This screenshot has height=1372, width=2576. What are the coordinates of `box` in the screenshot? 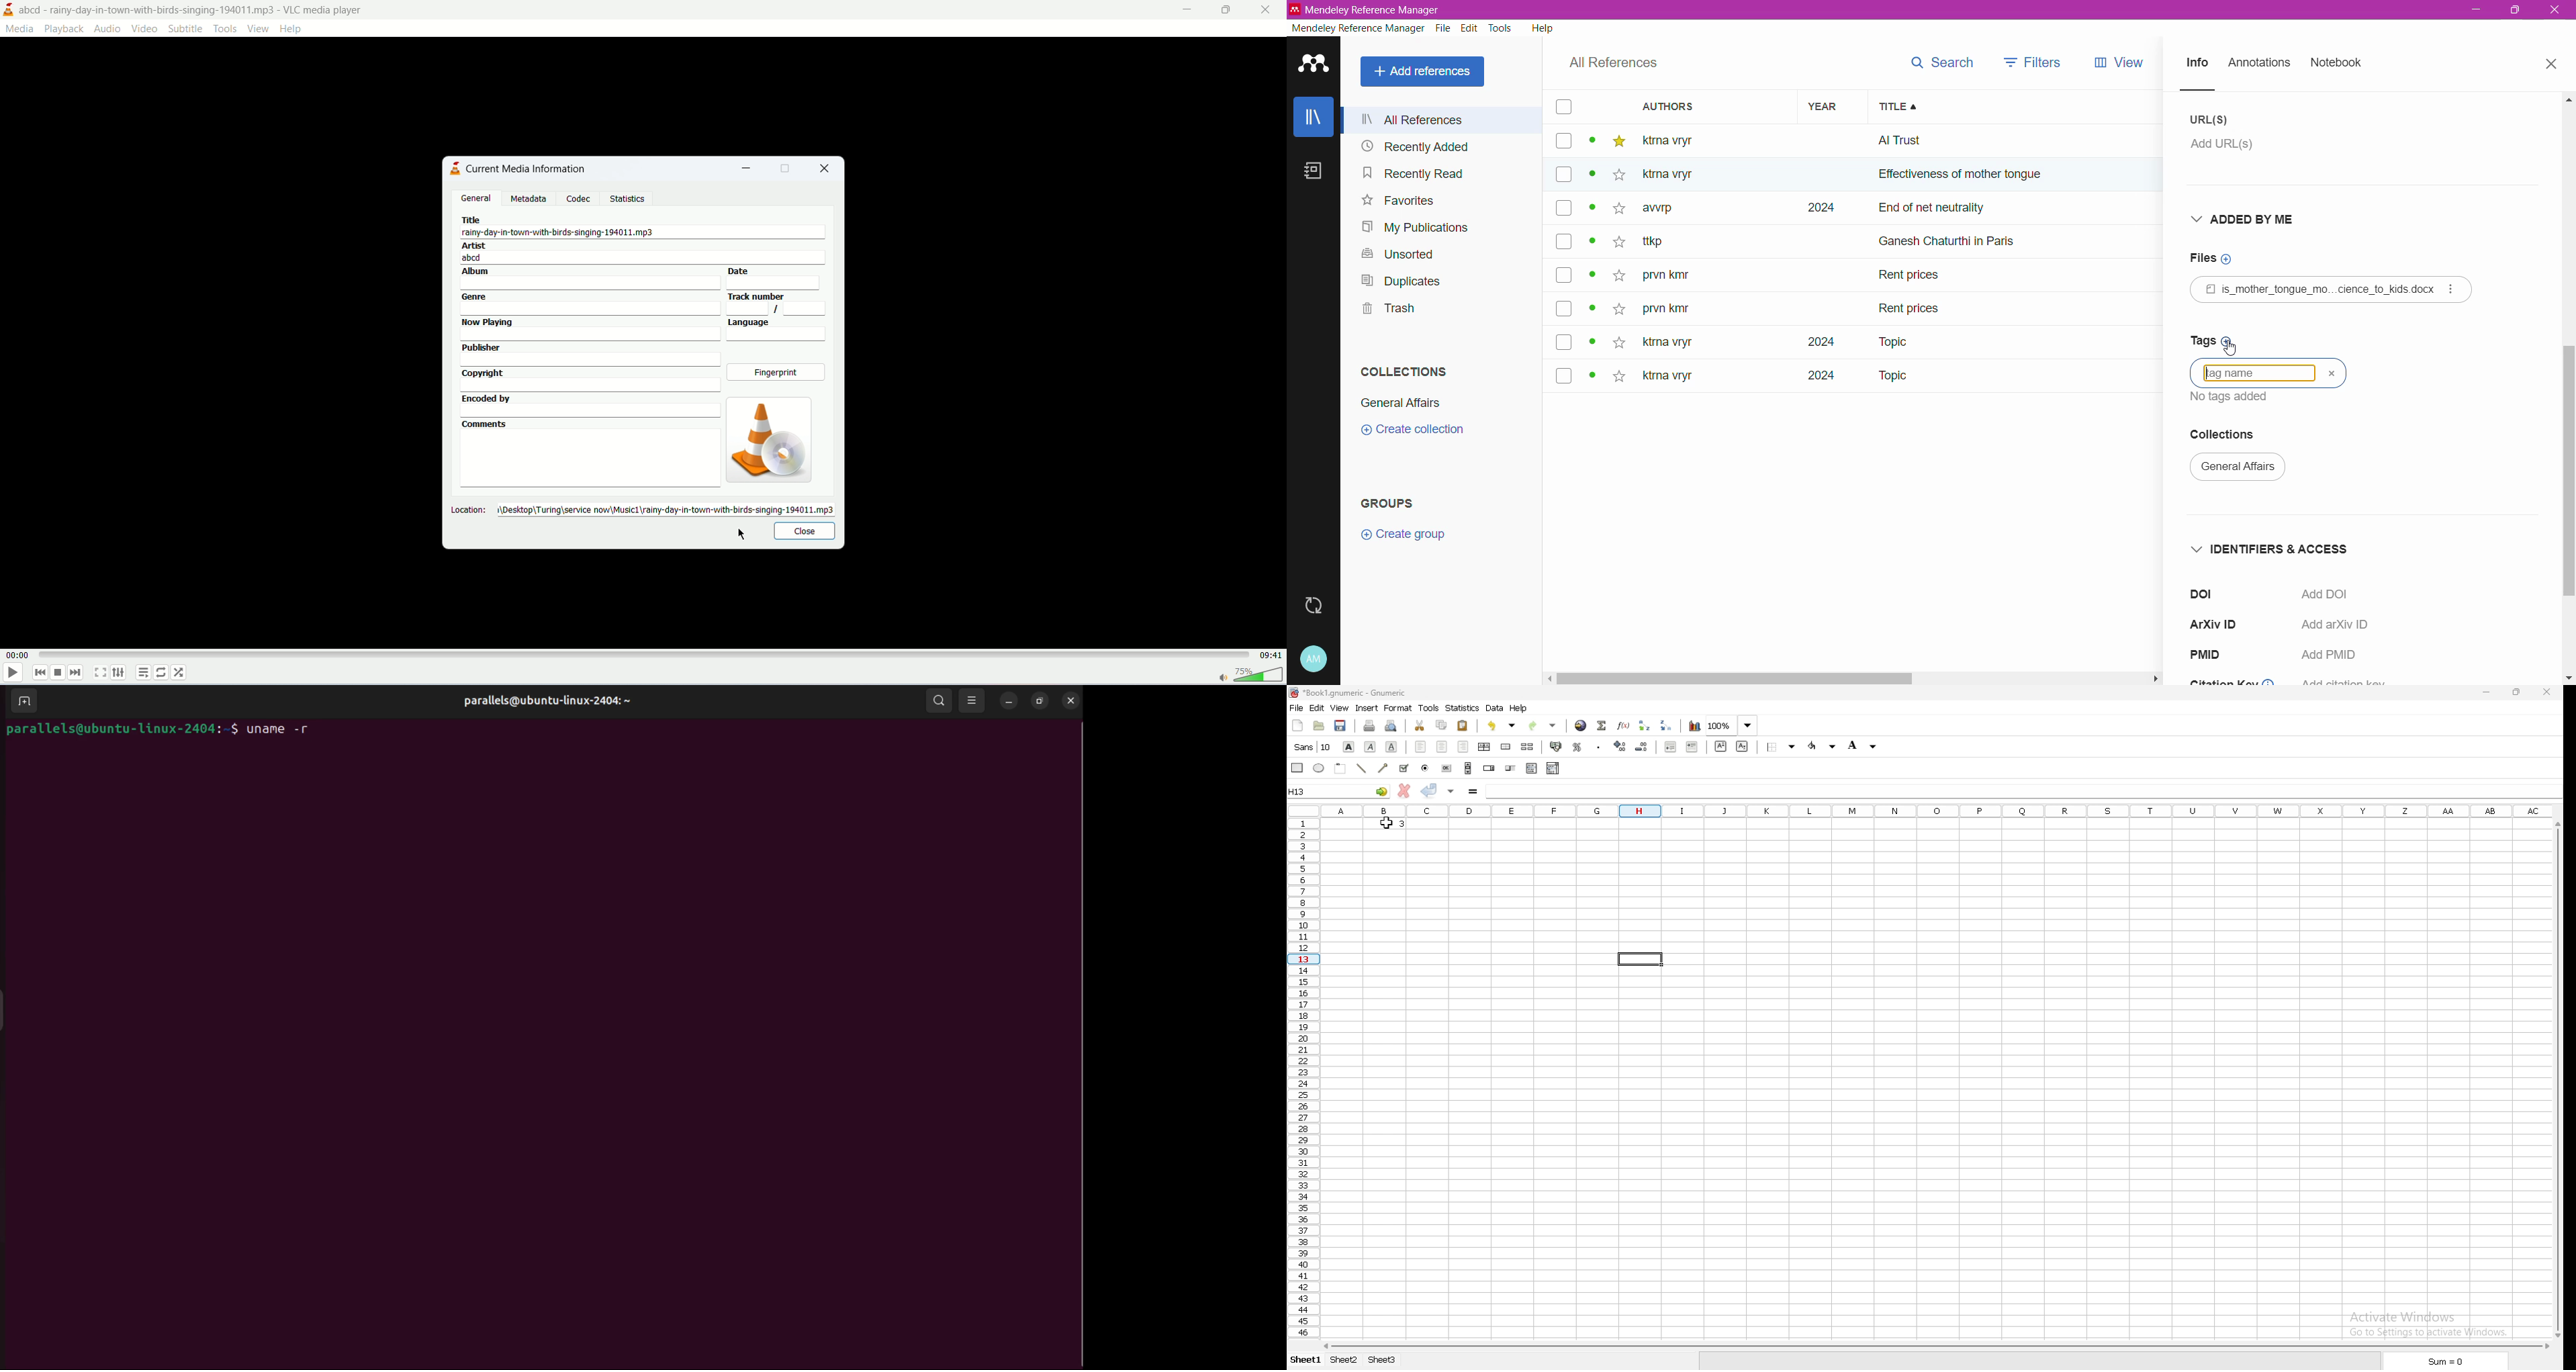 It's located at (1564, 275).